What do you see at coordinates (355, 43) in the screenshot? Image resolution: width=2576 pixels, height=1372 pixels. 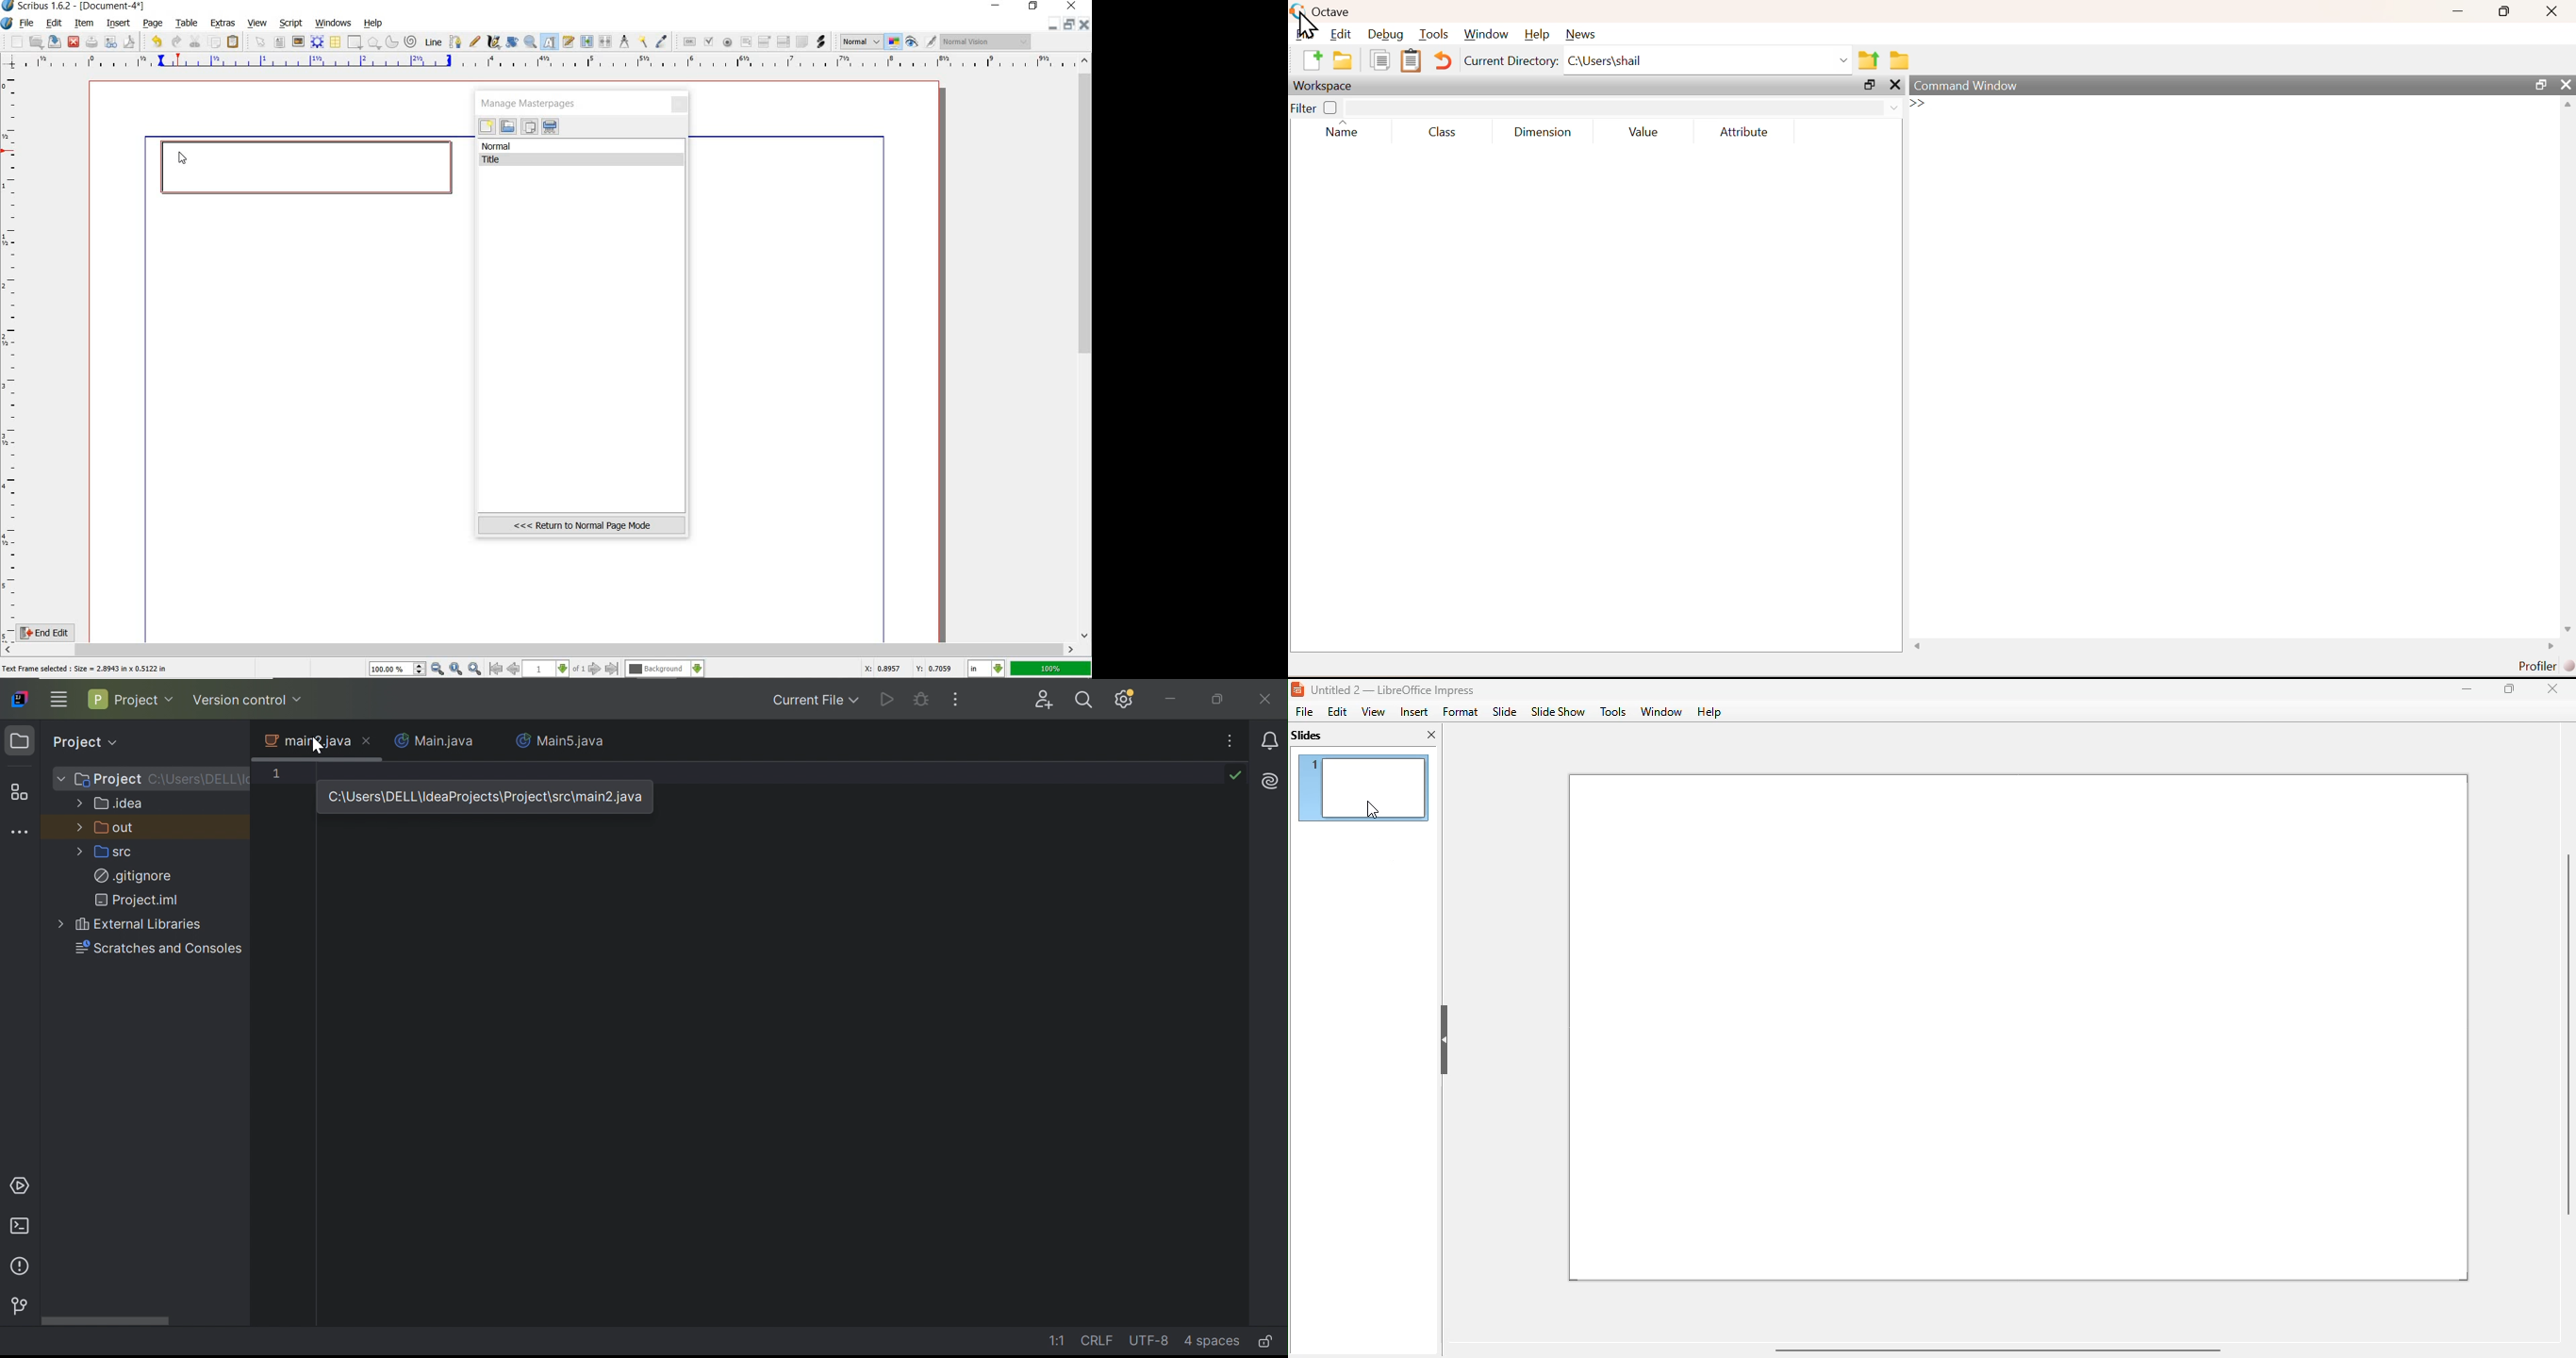 I see `shape` at bounding box center [355, 43].